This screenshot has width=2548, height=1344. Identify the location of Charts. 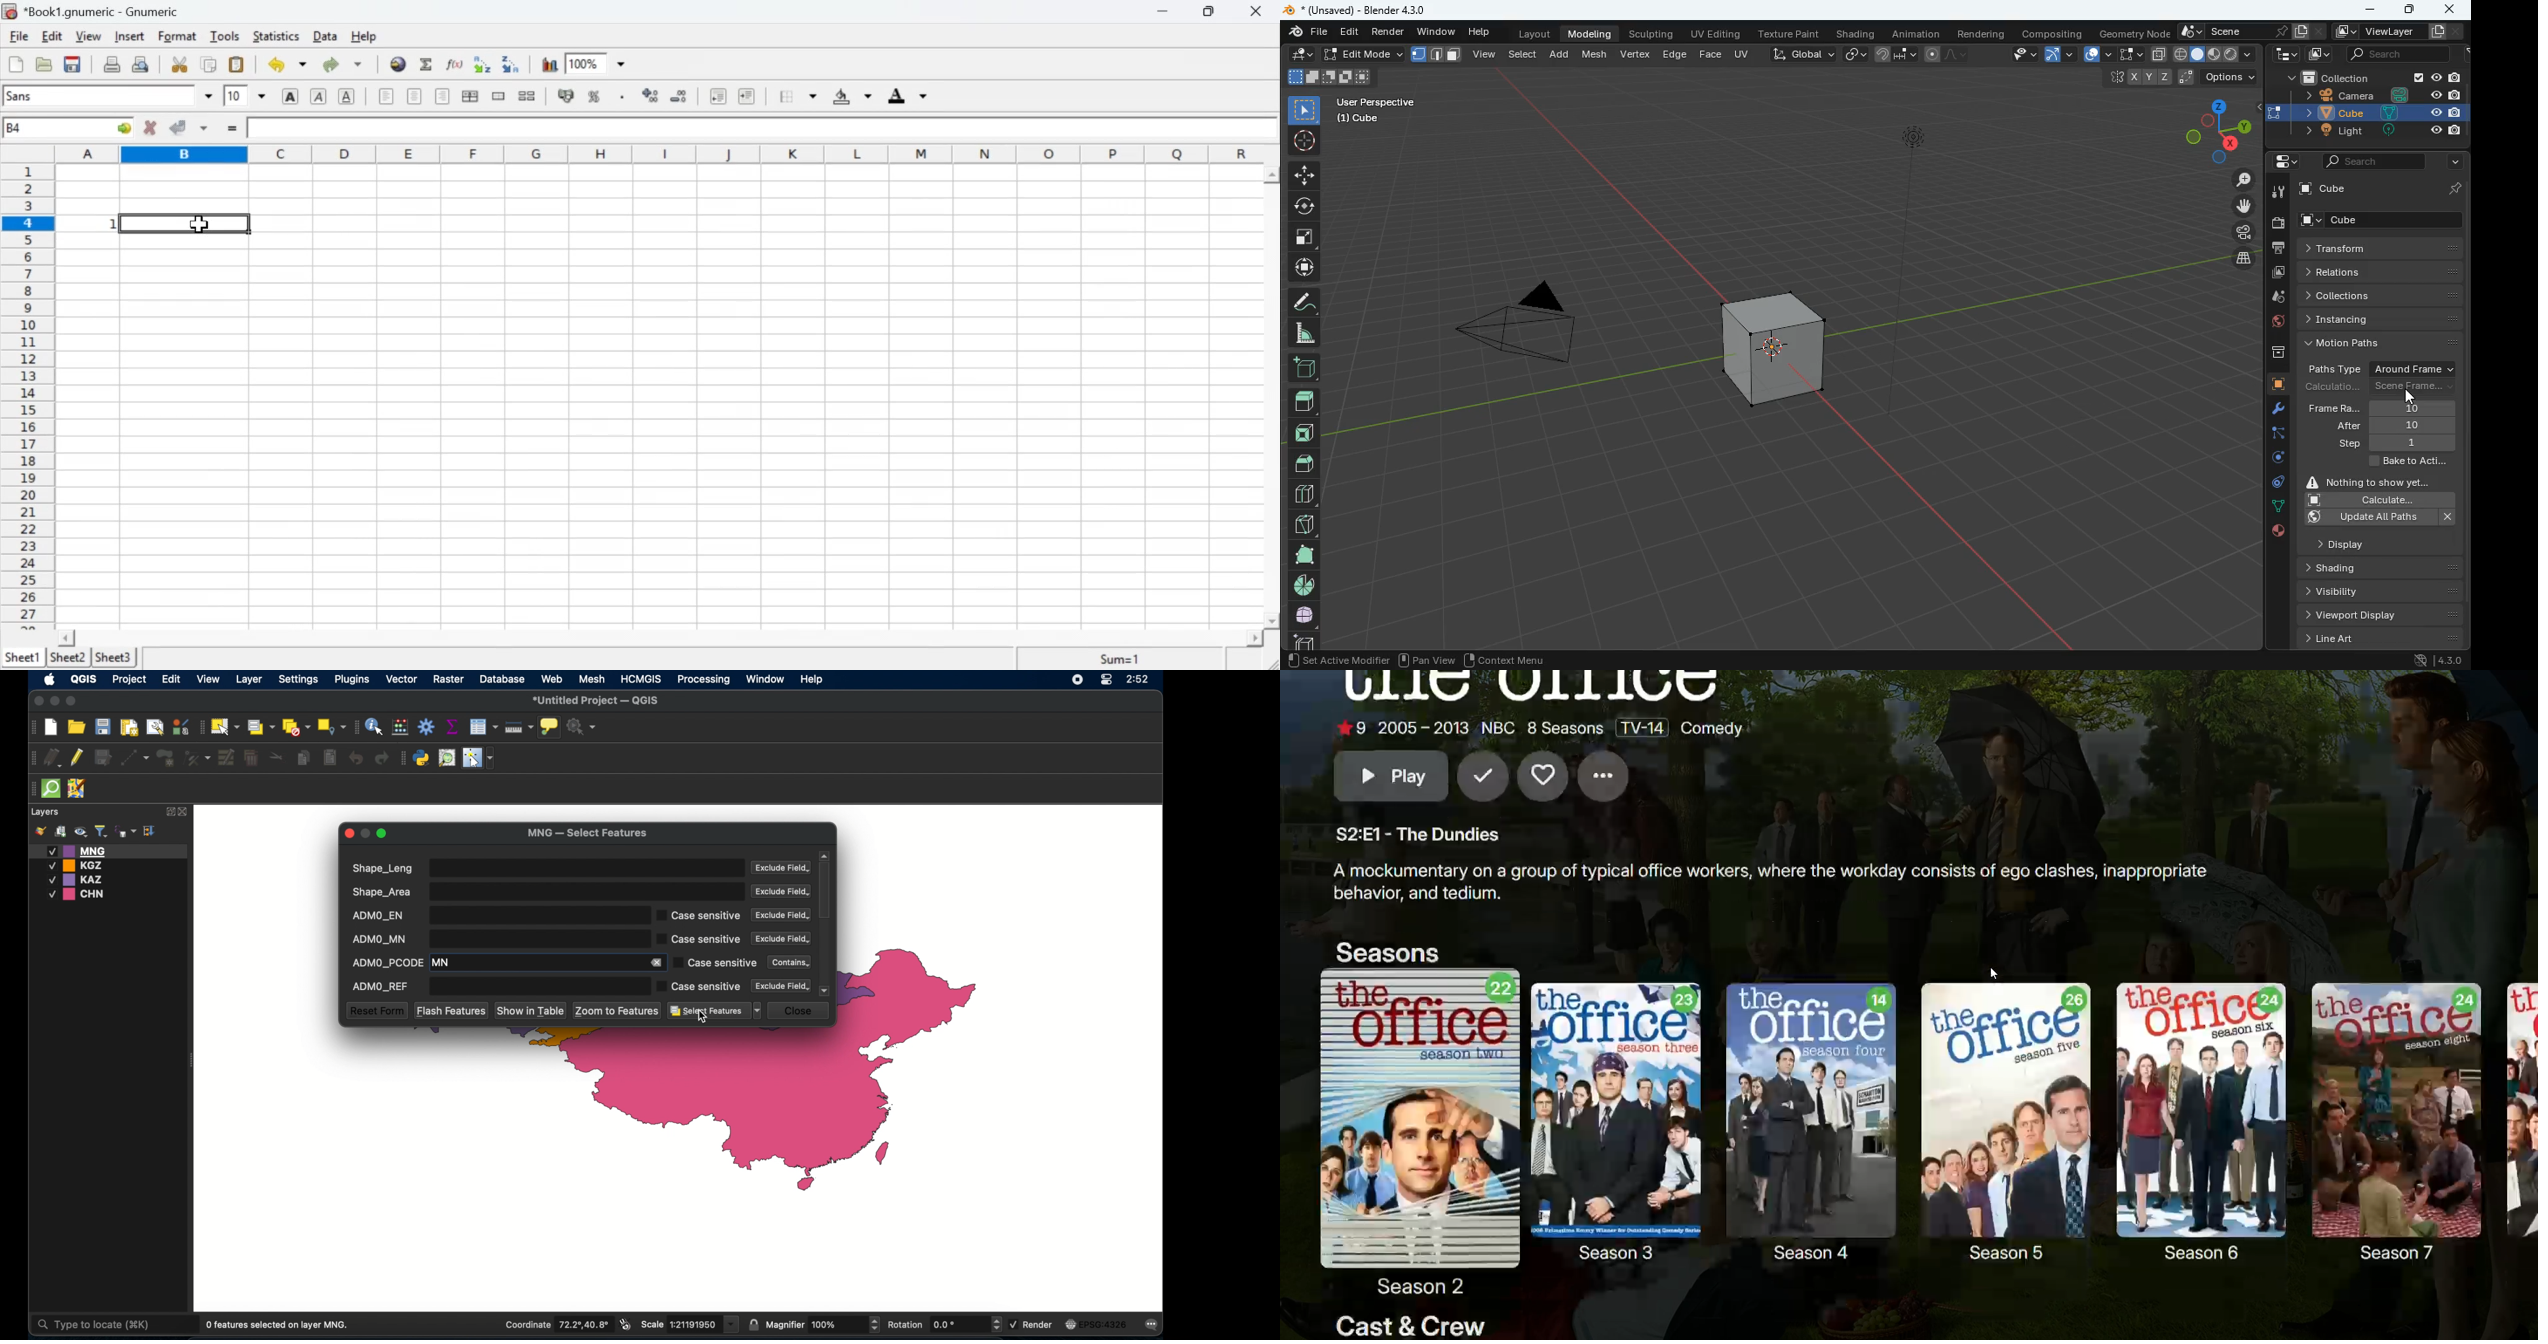
(549, 65).